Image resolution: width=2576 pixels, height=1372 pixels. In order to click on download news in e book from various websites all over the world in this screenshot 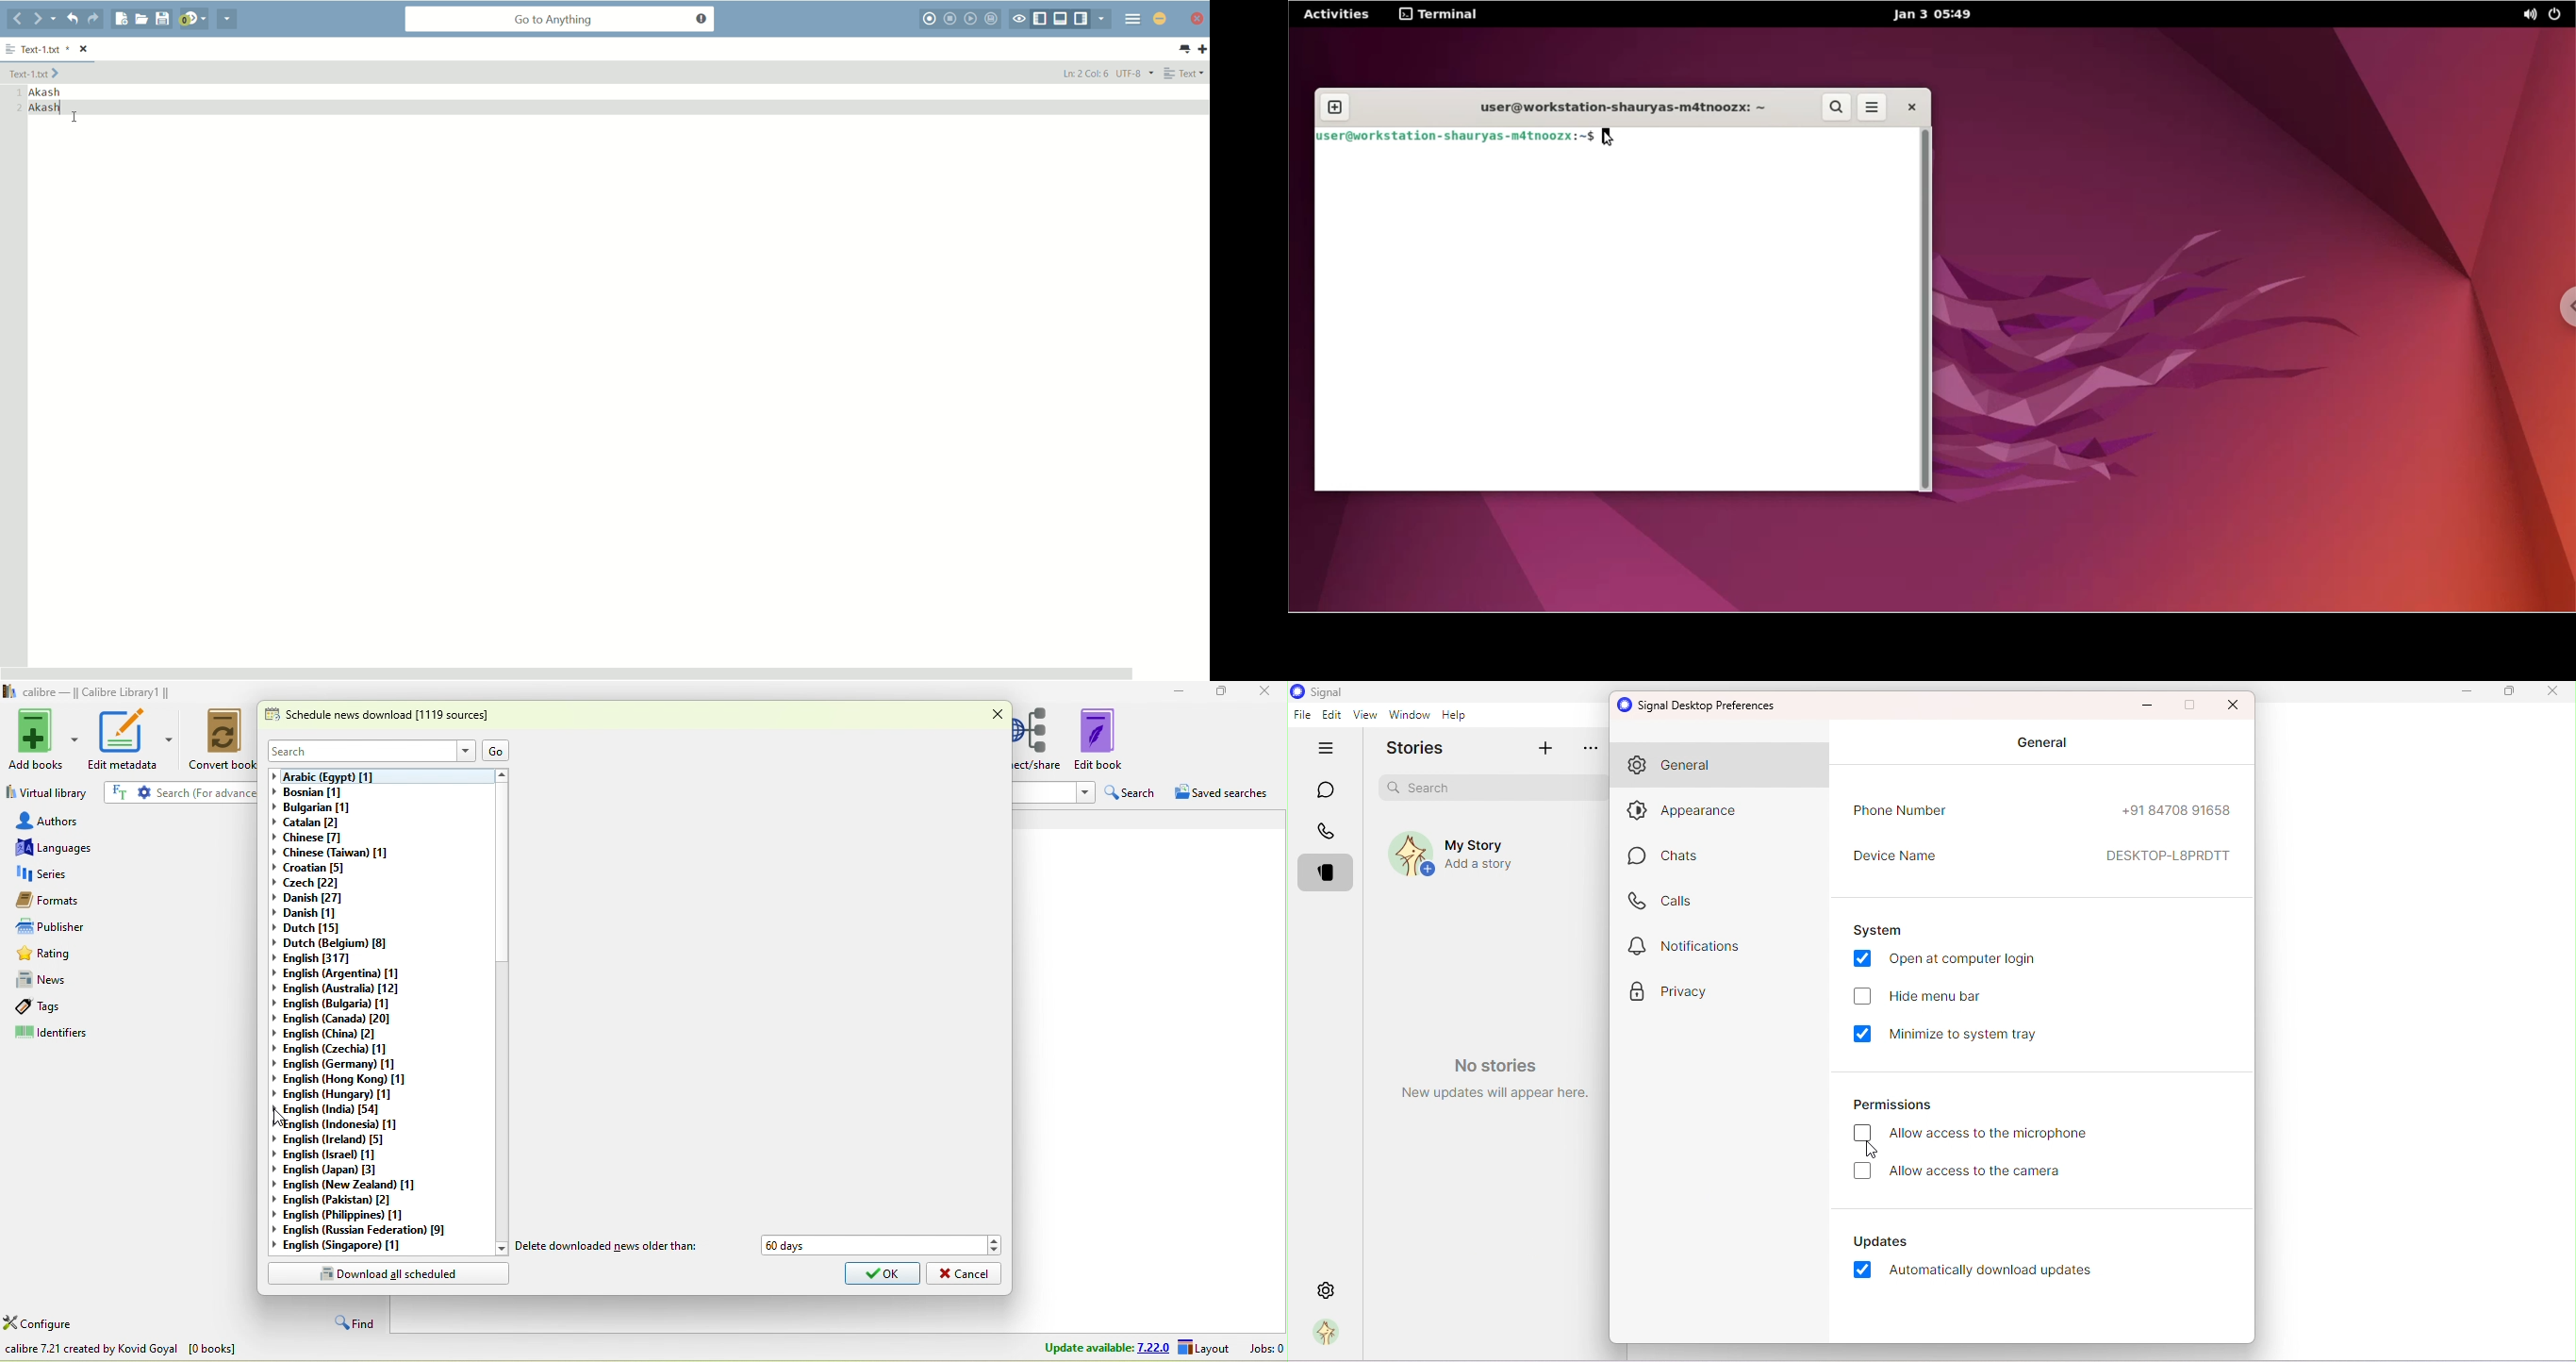, I will do `click(190, 1350)`.